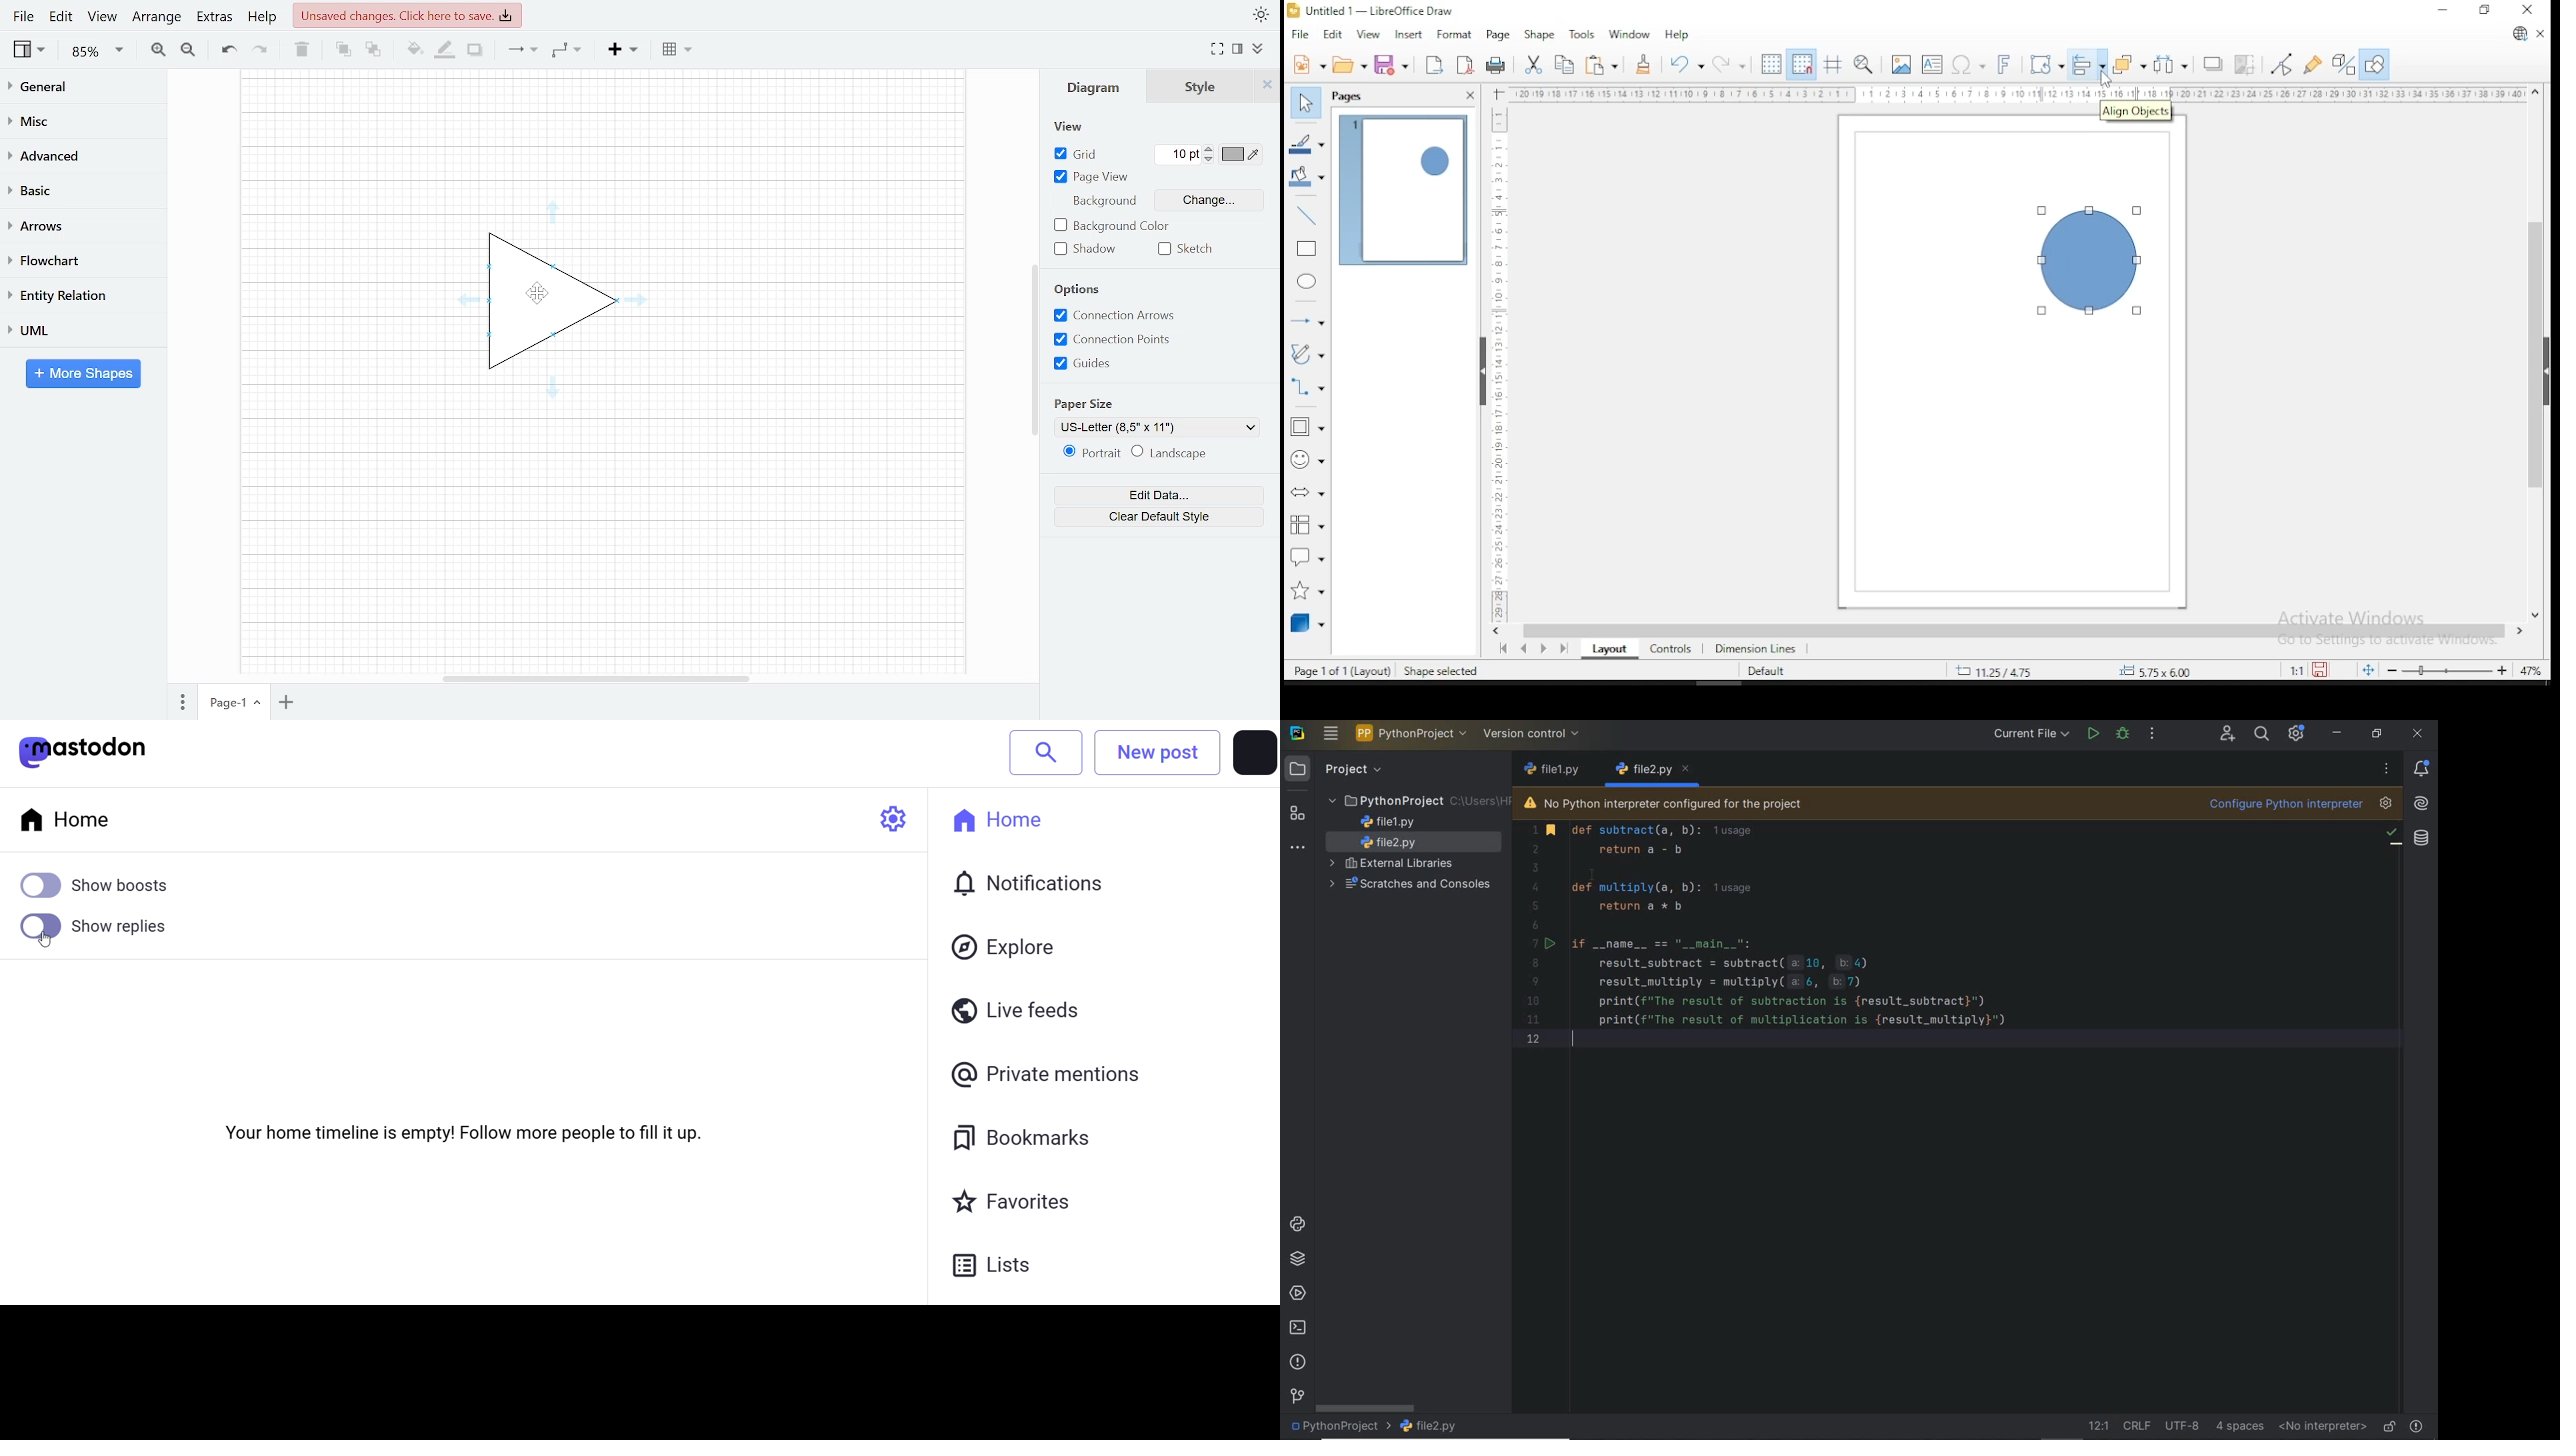 The width and height of the screenshot is (2576, 1456). I want to click on explore, so click(1010, 947).